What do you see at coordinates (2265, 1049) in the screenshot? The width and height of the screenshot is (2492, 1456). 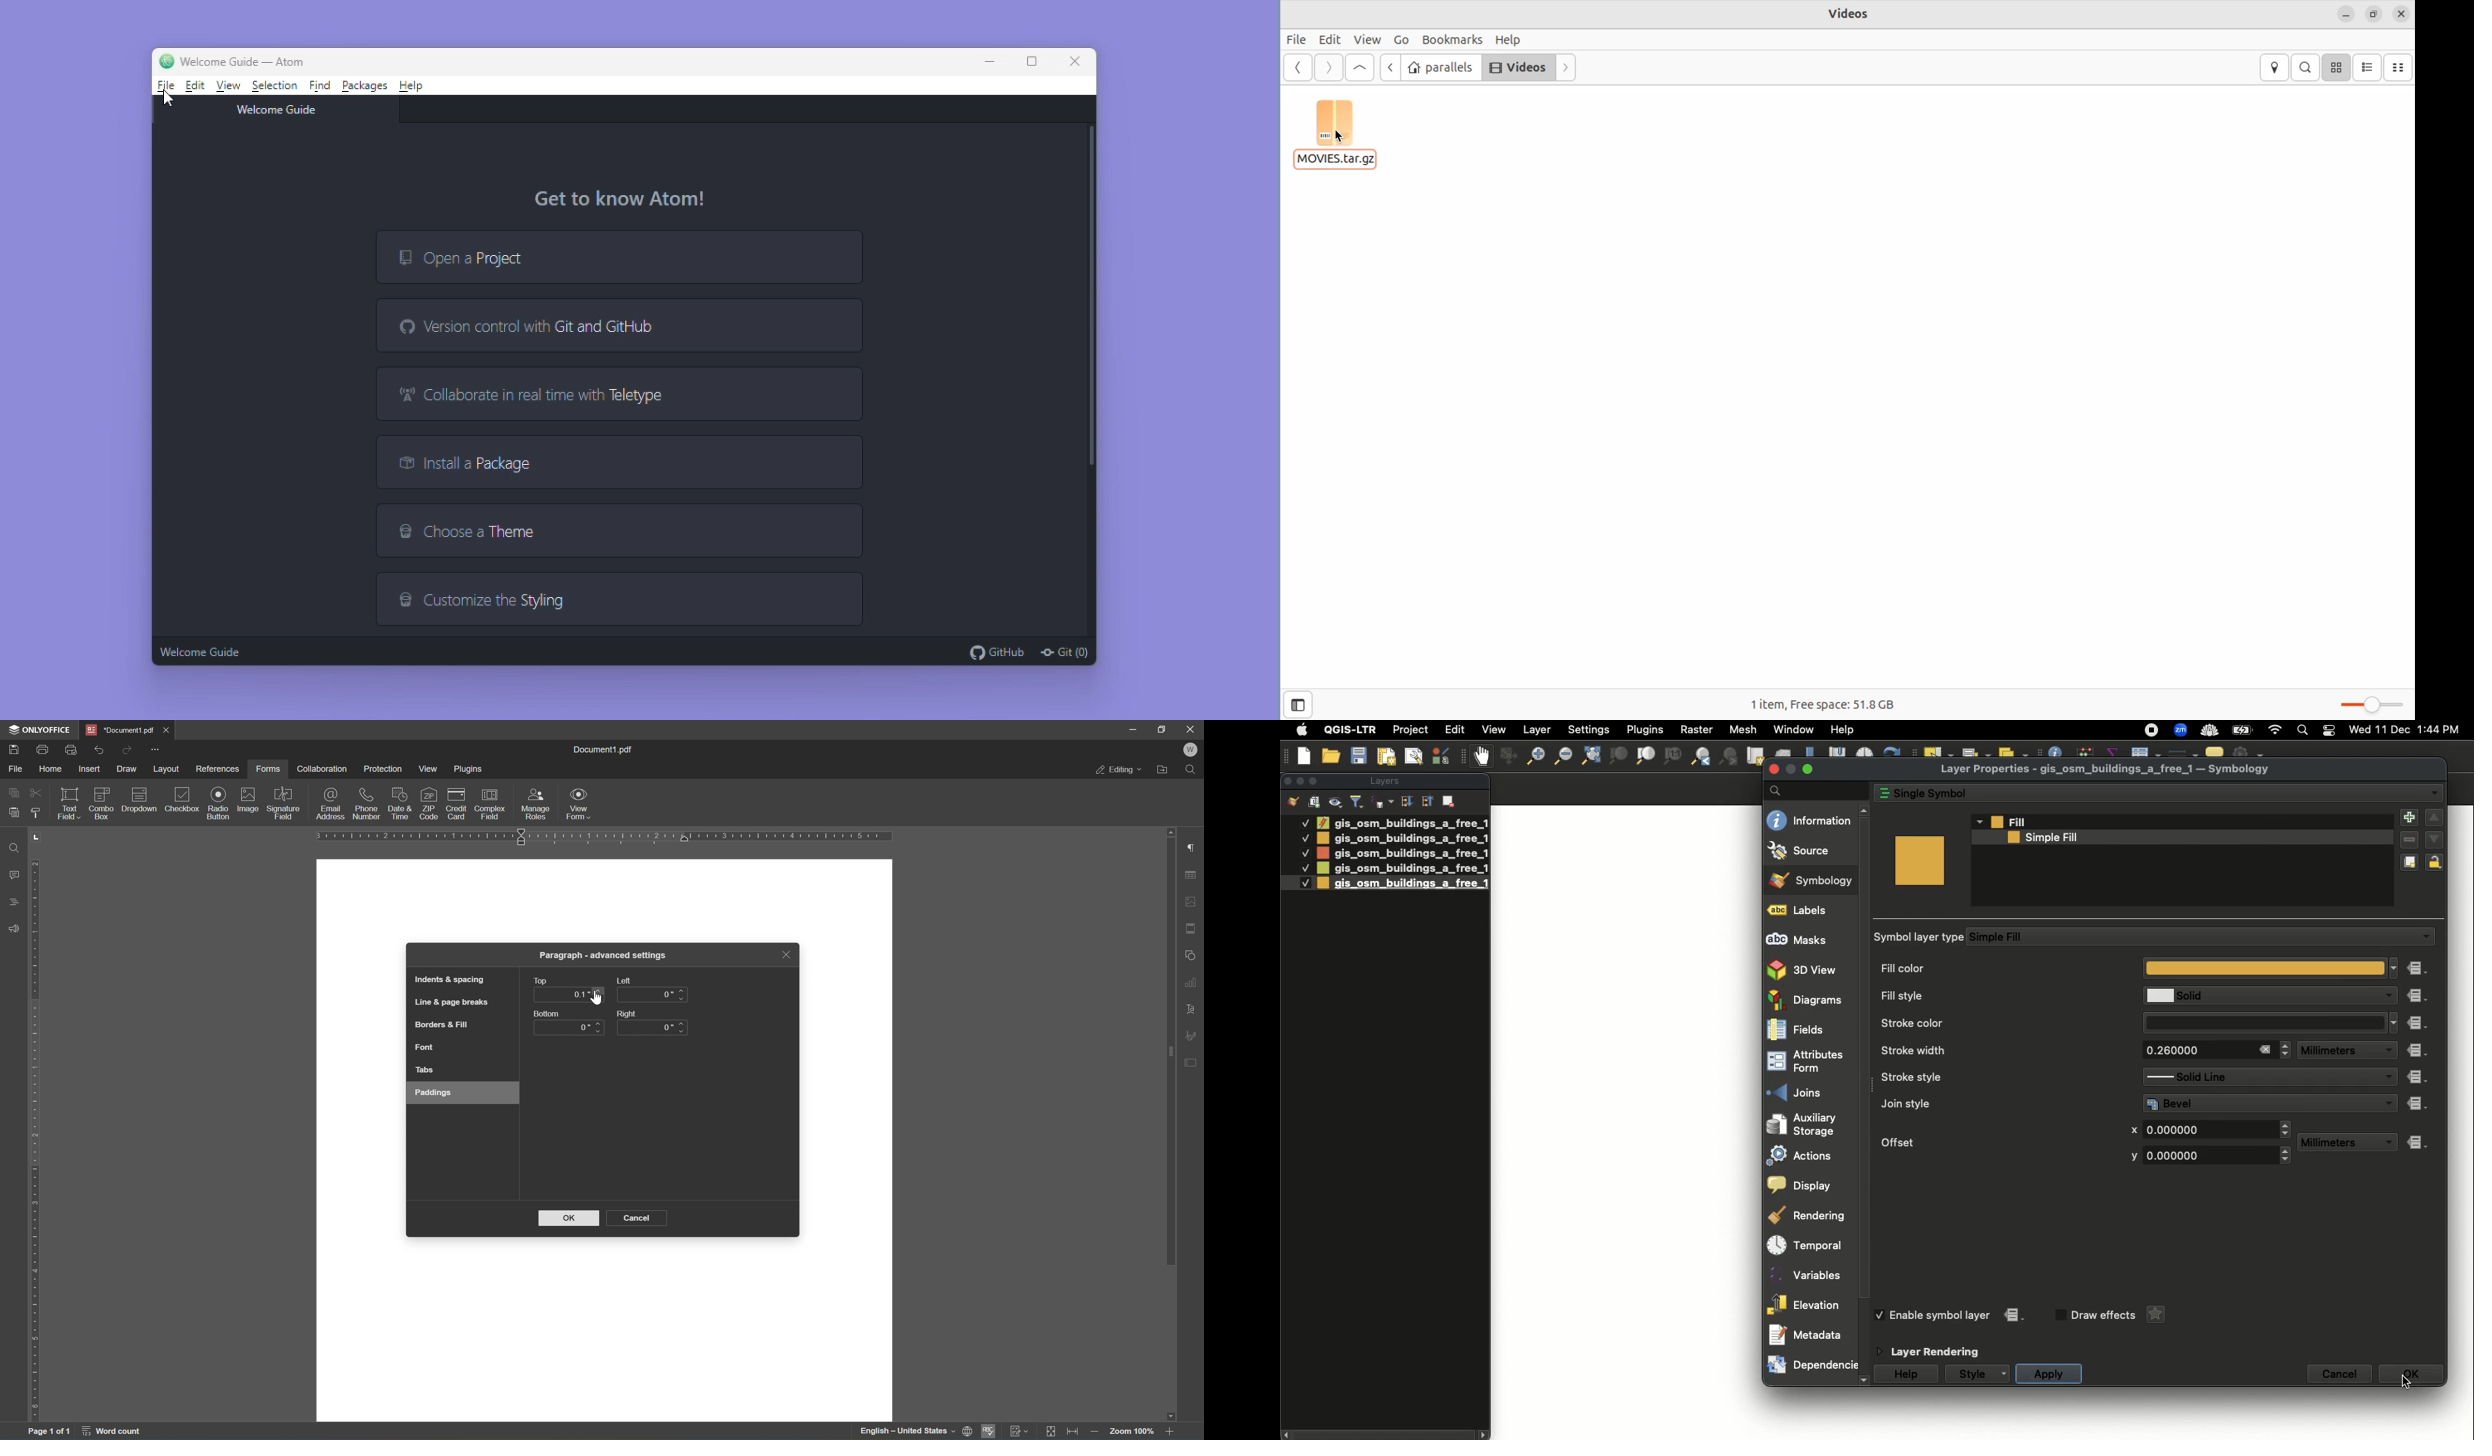 I see `Close` at bounding box center [2265, 1049].